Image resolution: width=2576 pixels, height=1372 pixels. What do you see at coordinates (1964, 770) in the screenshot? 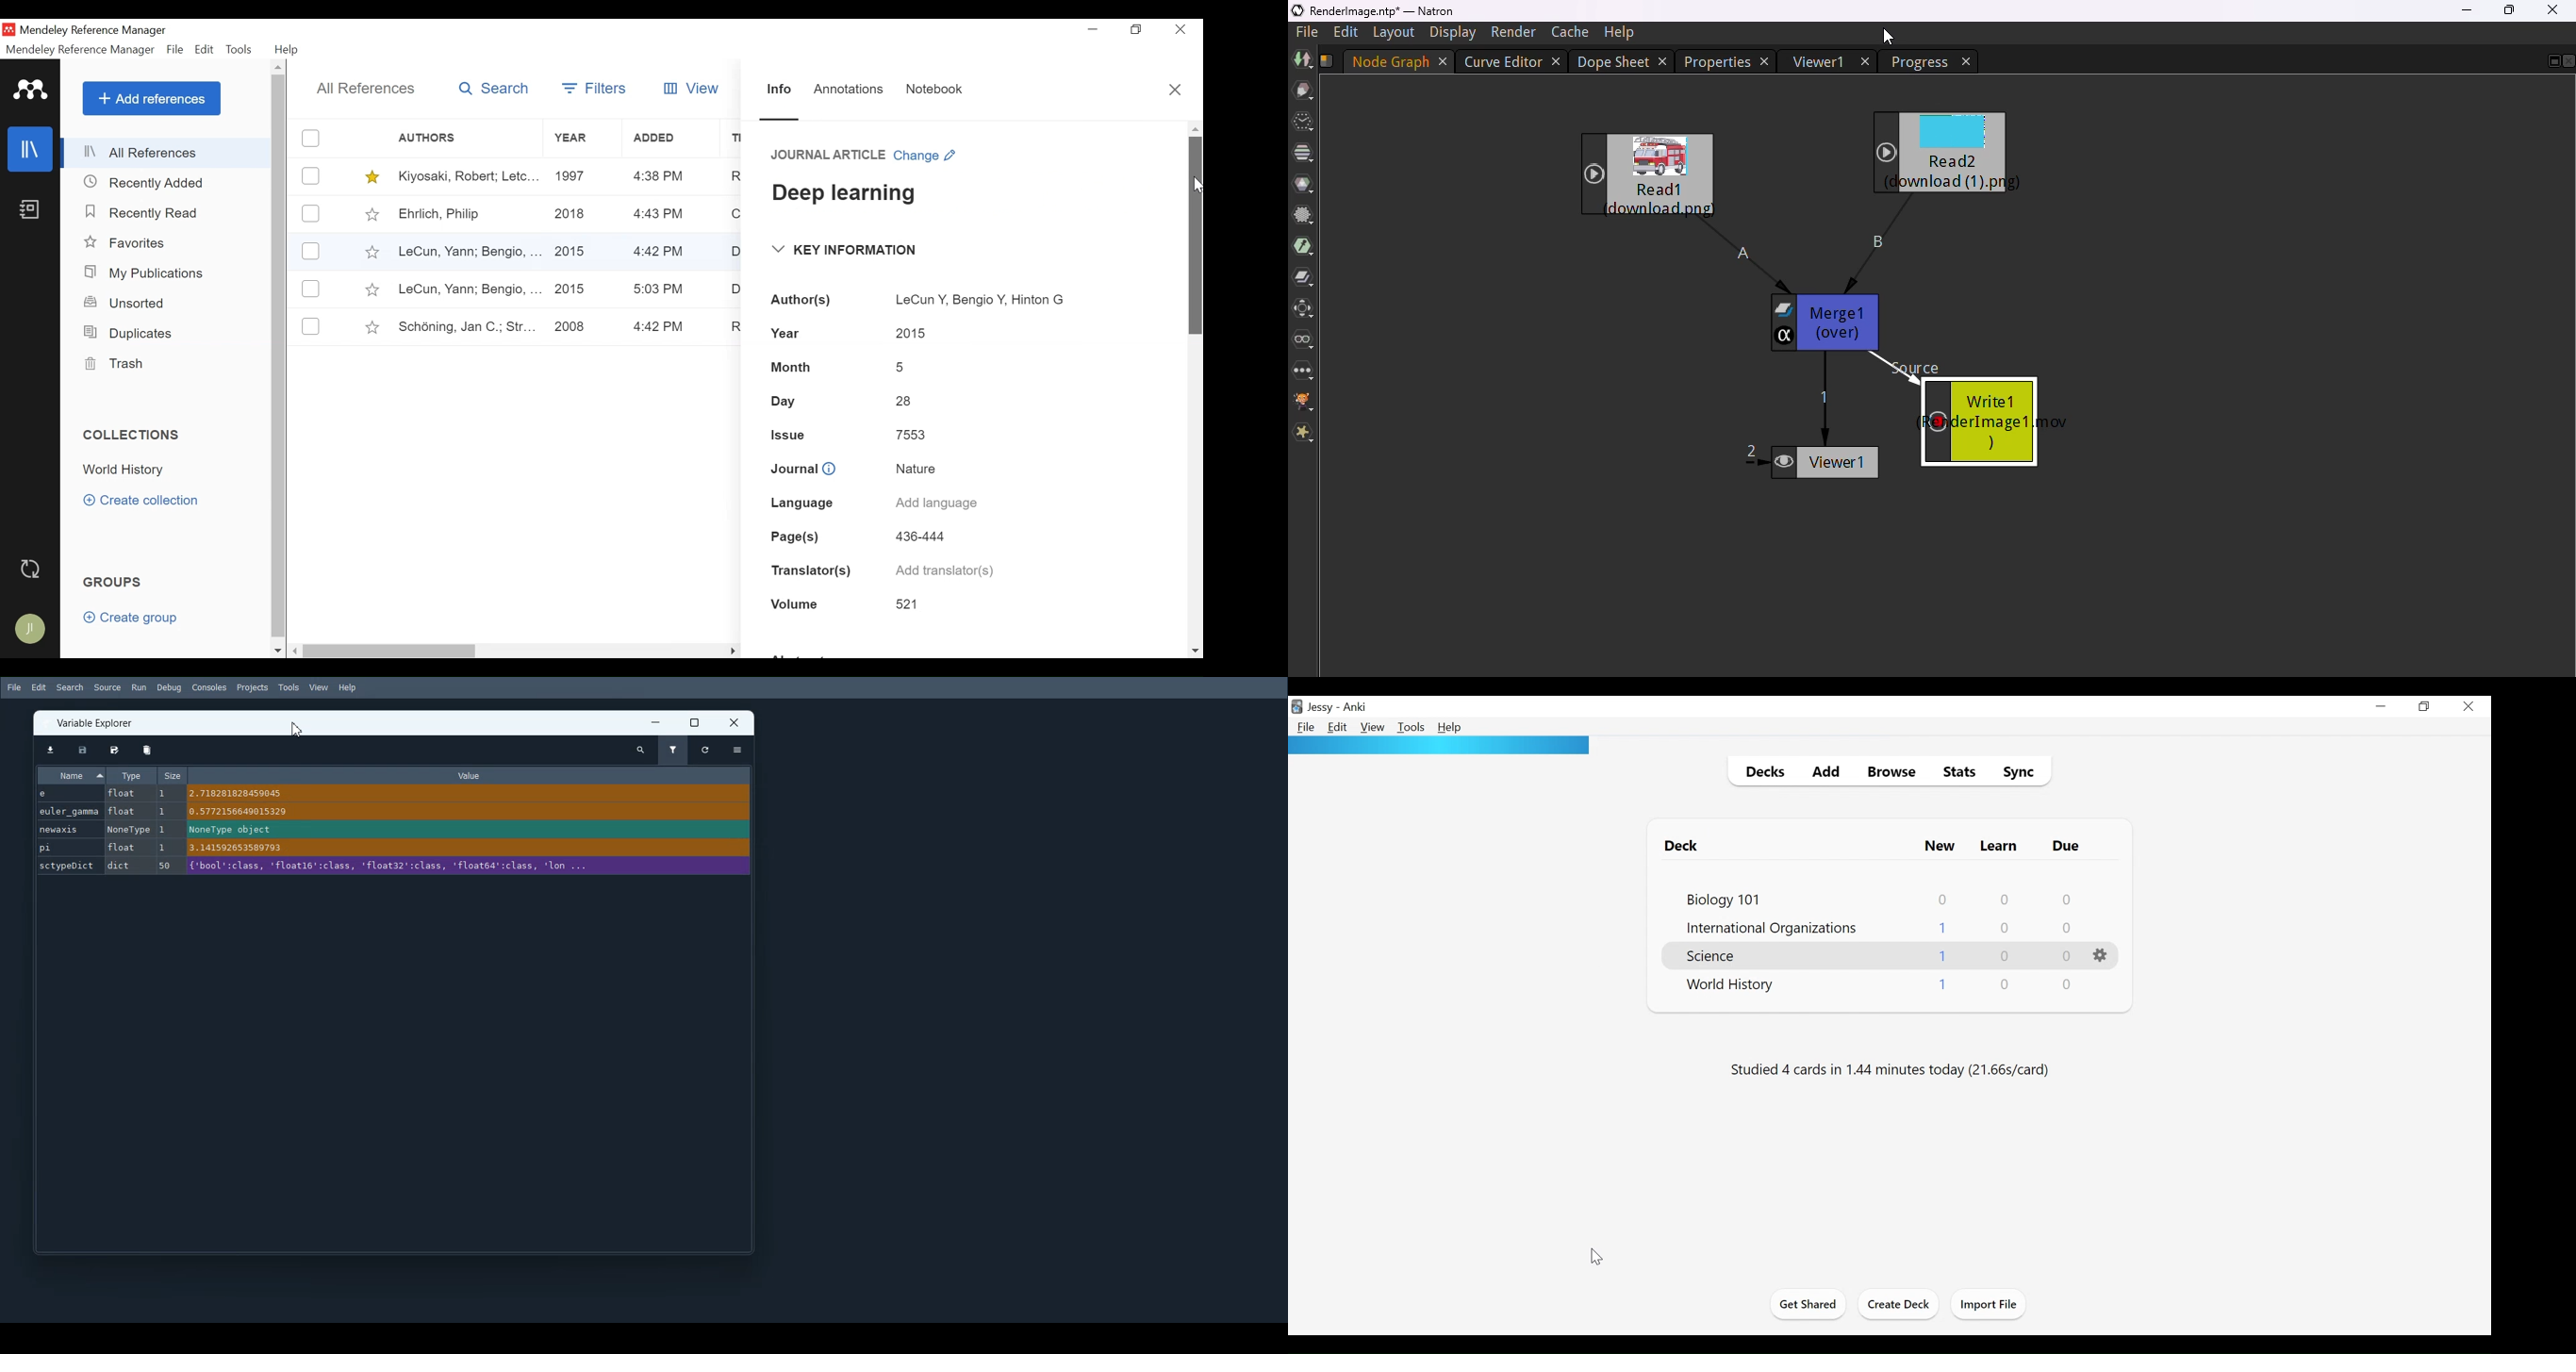
I see `Stats` at bounding box center [1964, 770].